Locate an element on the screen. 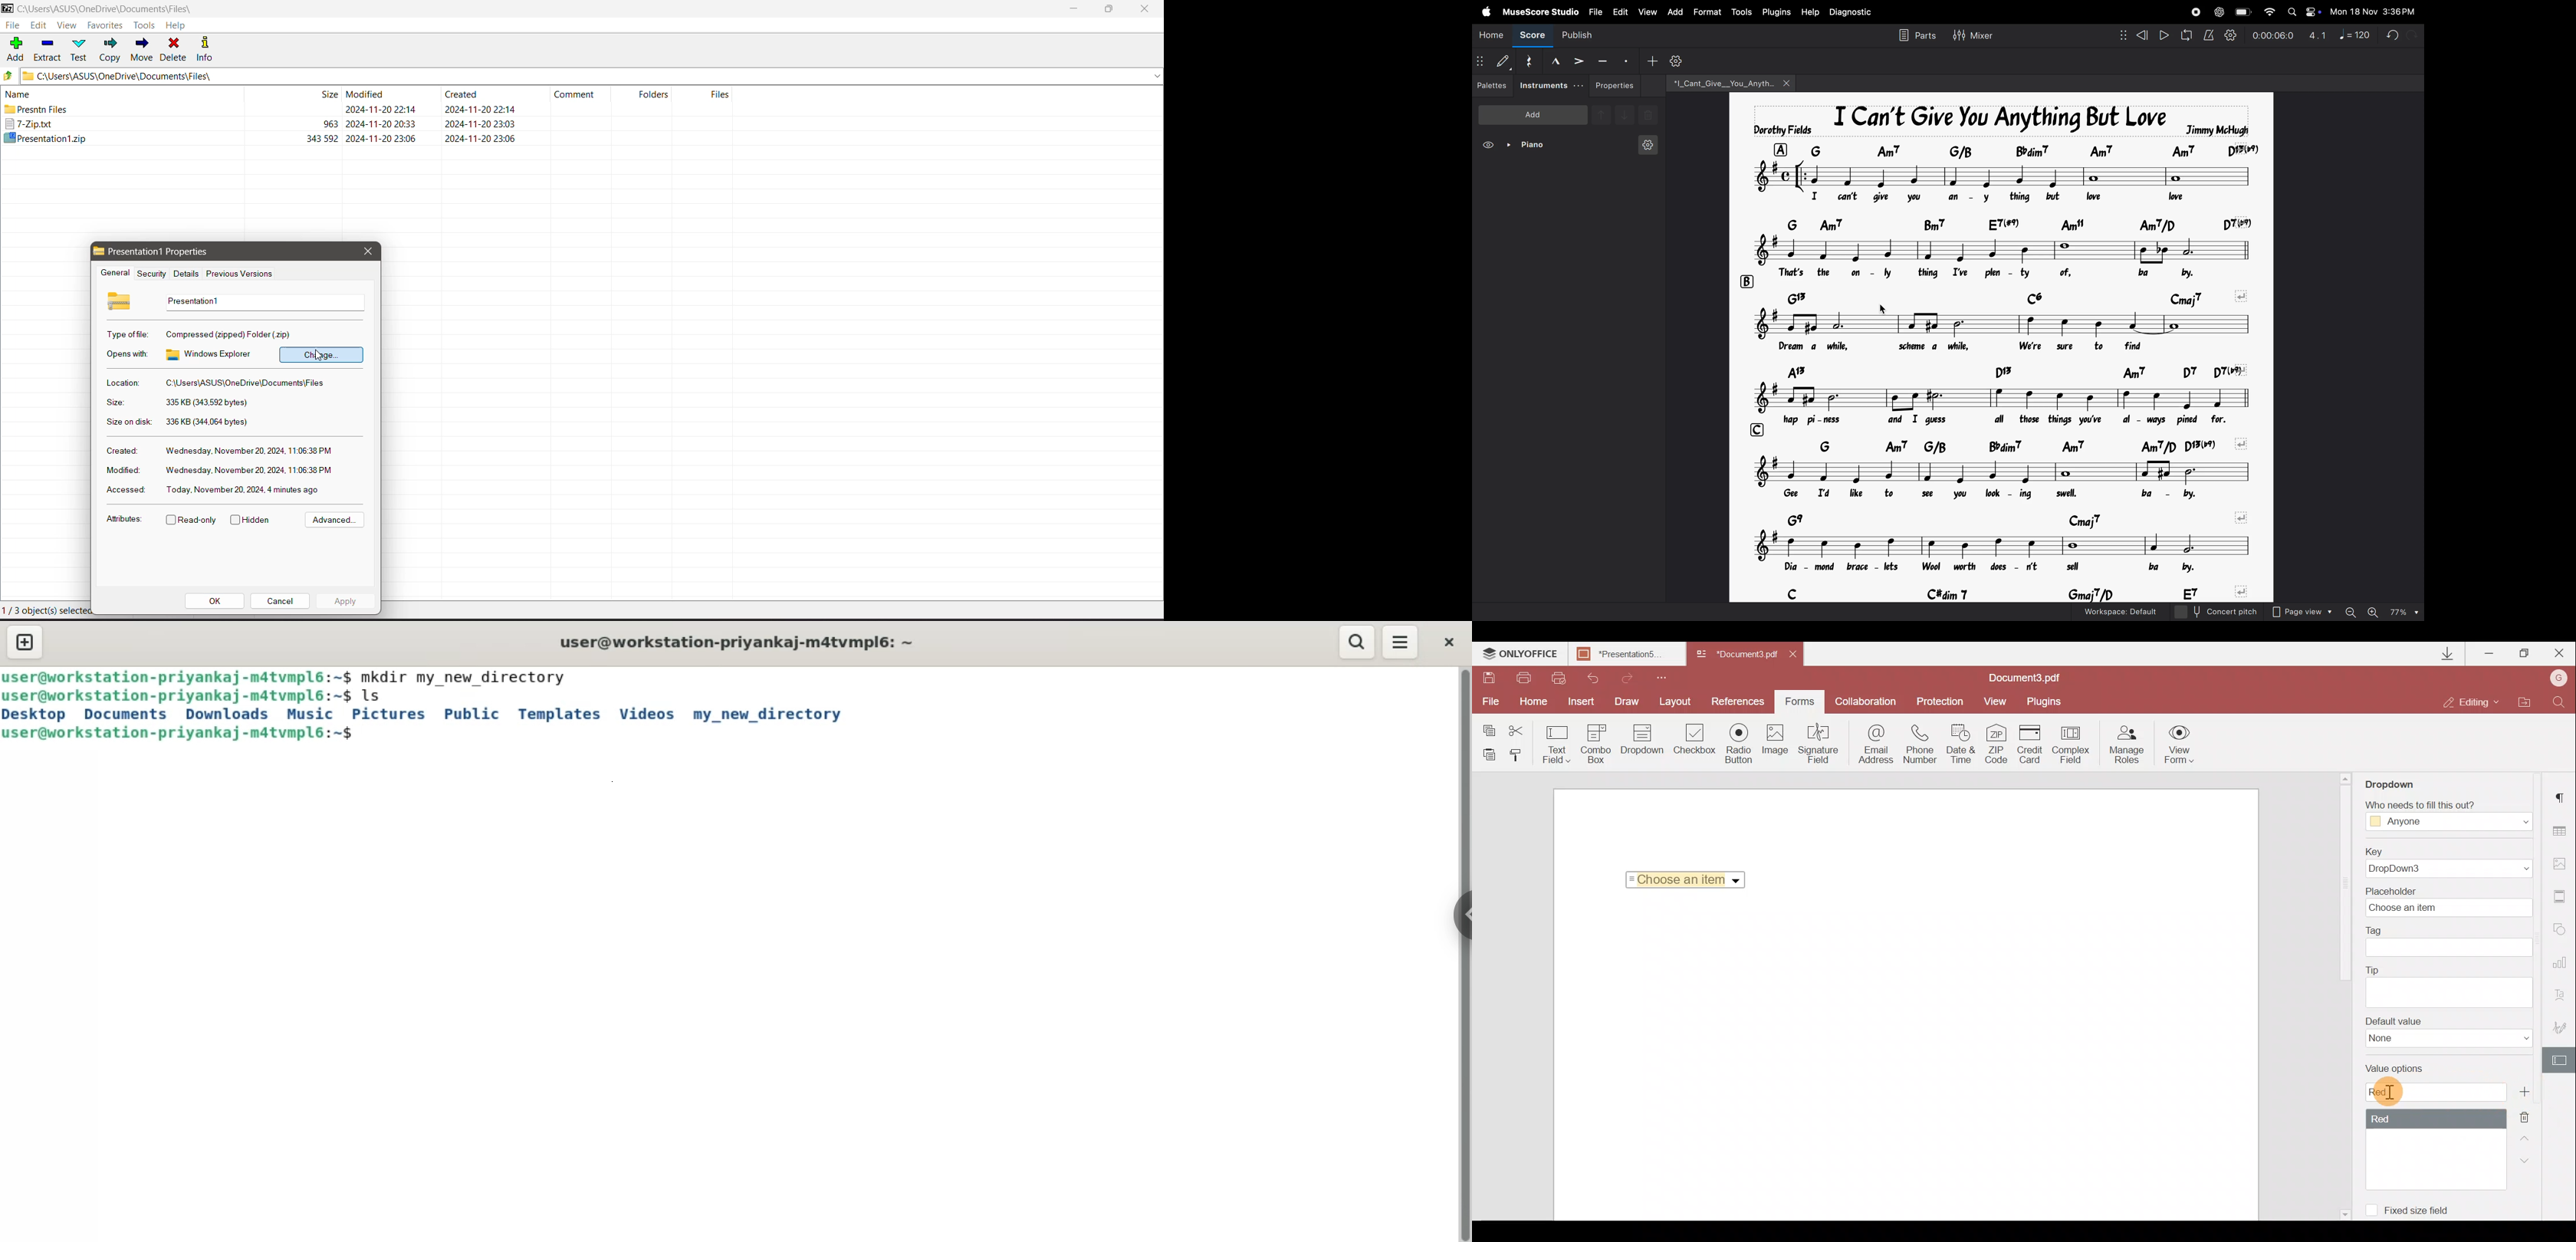  Text field is located at coordinates (1555, 744).